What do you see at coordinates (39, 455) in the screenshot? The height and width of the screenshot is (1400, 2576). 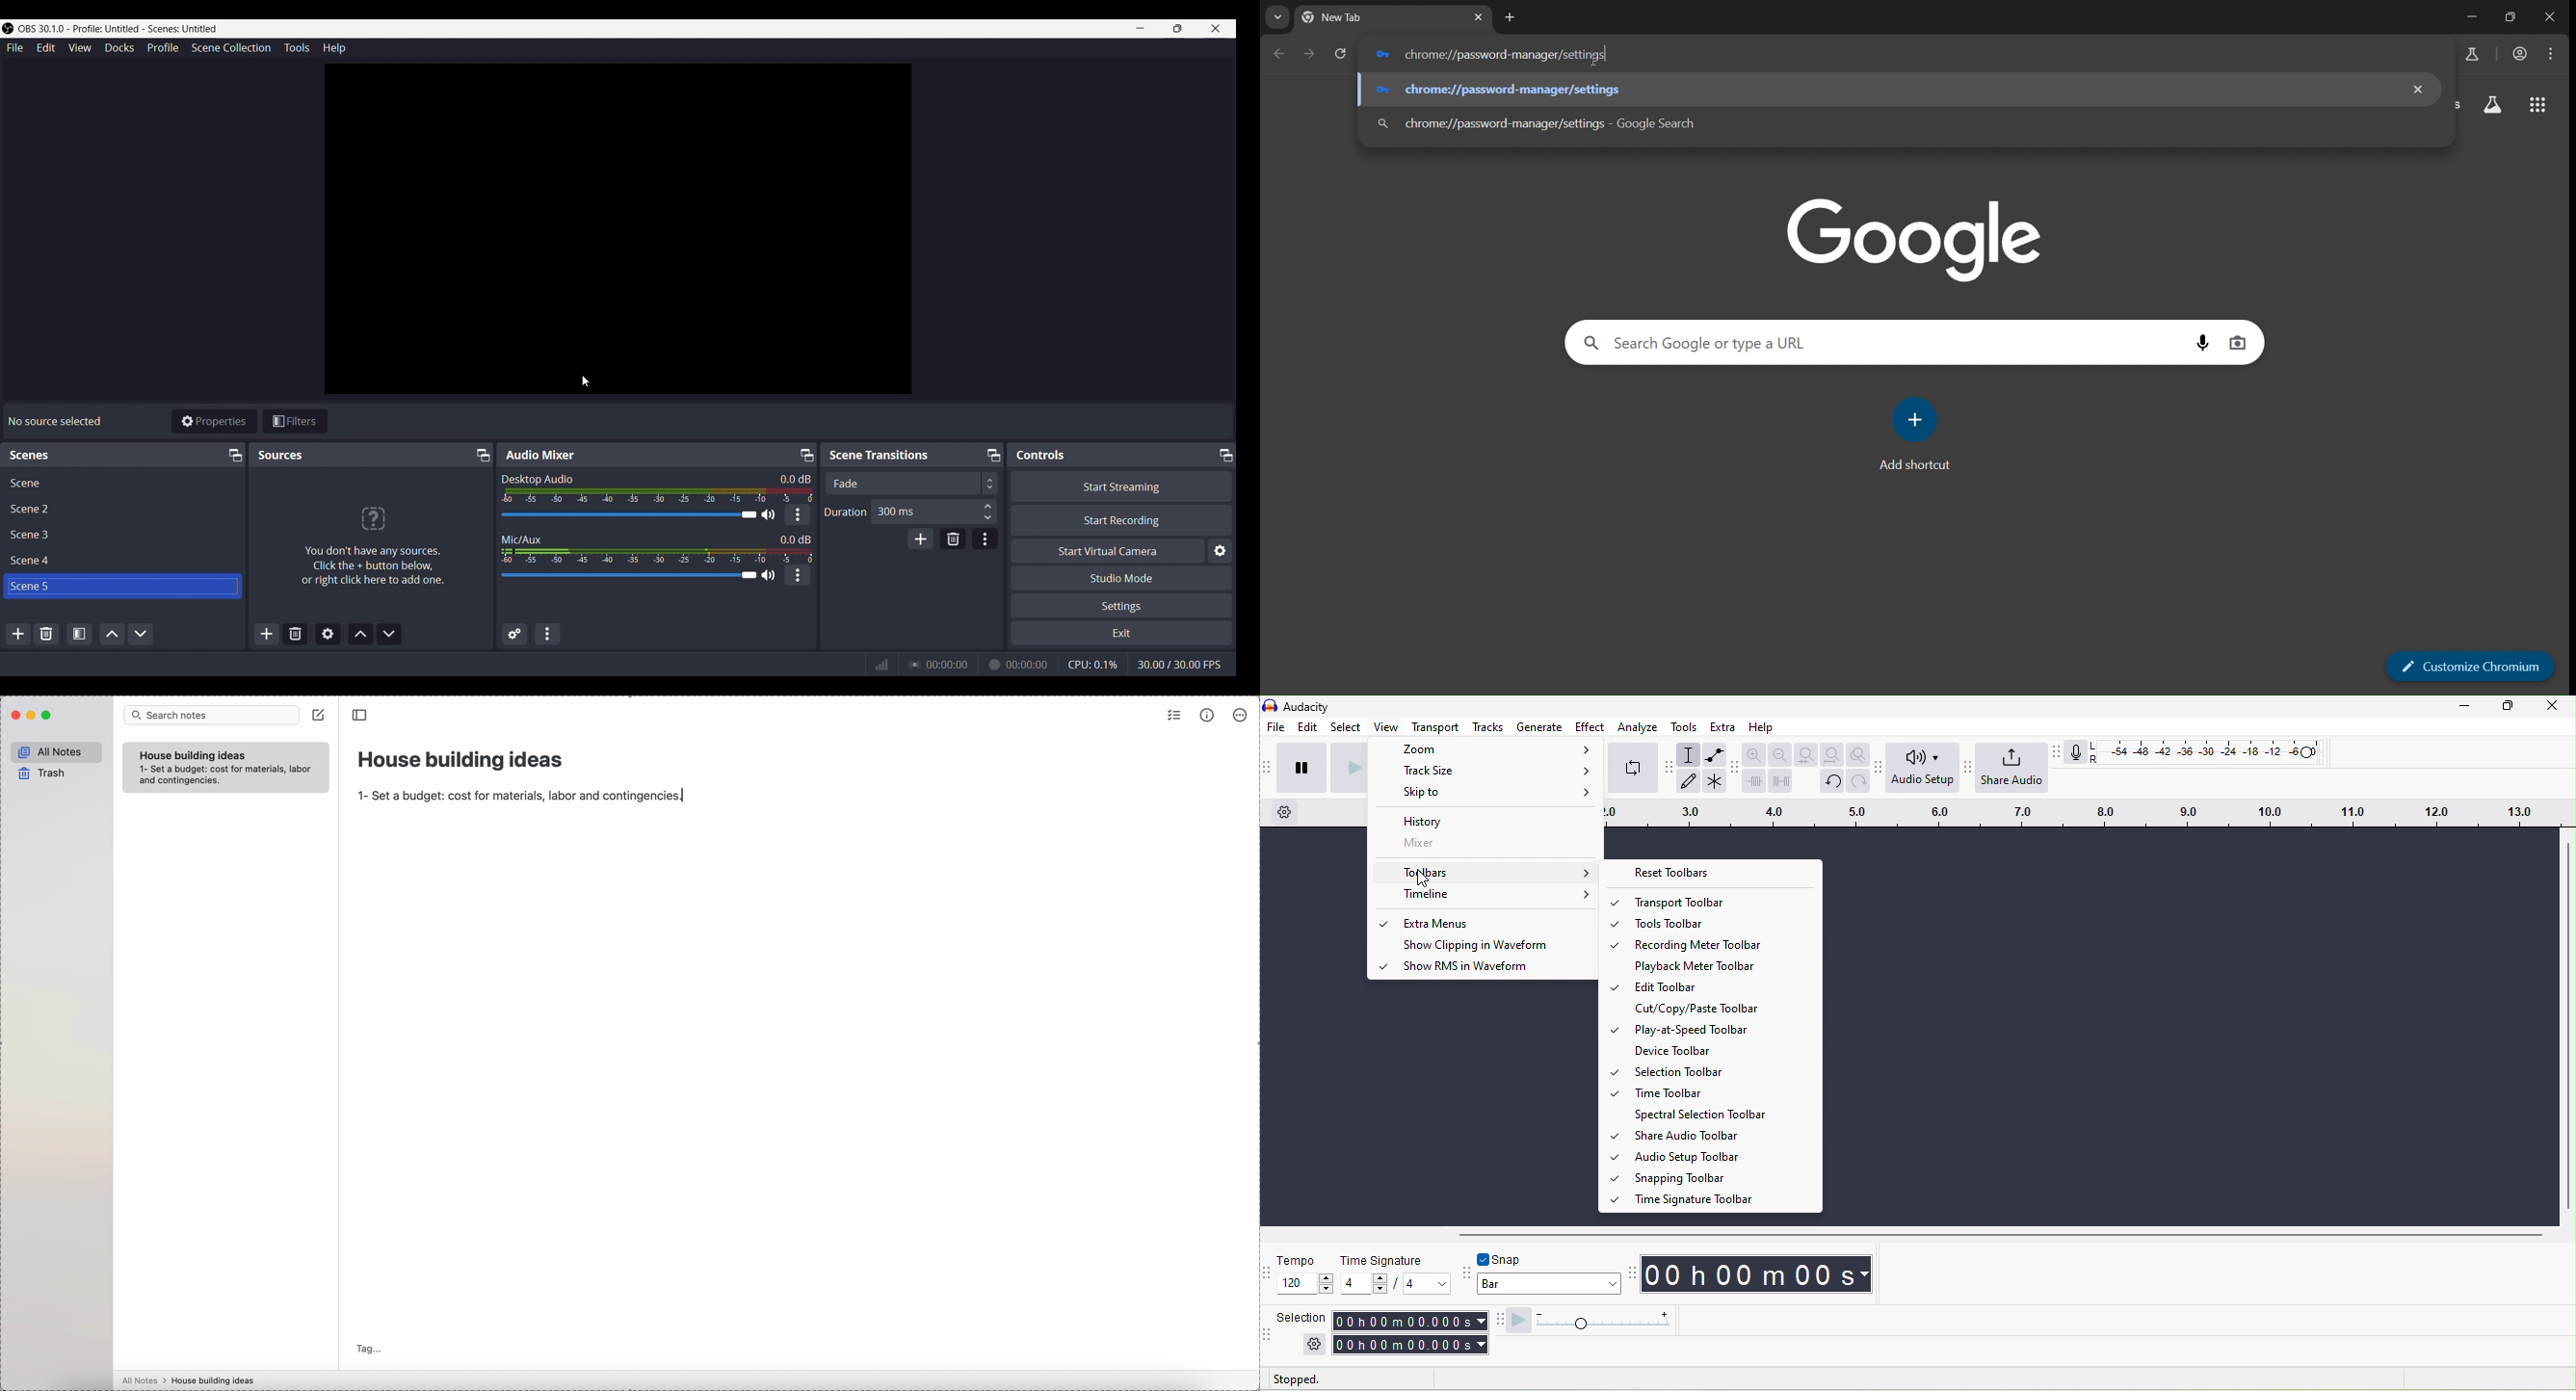 I see `Text` at bounding box center [39, 455].